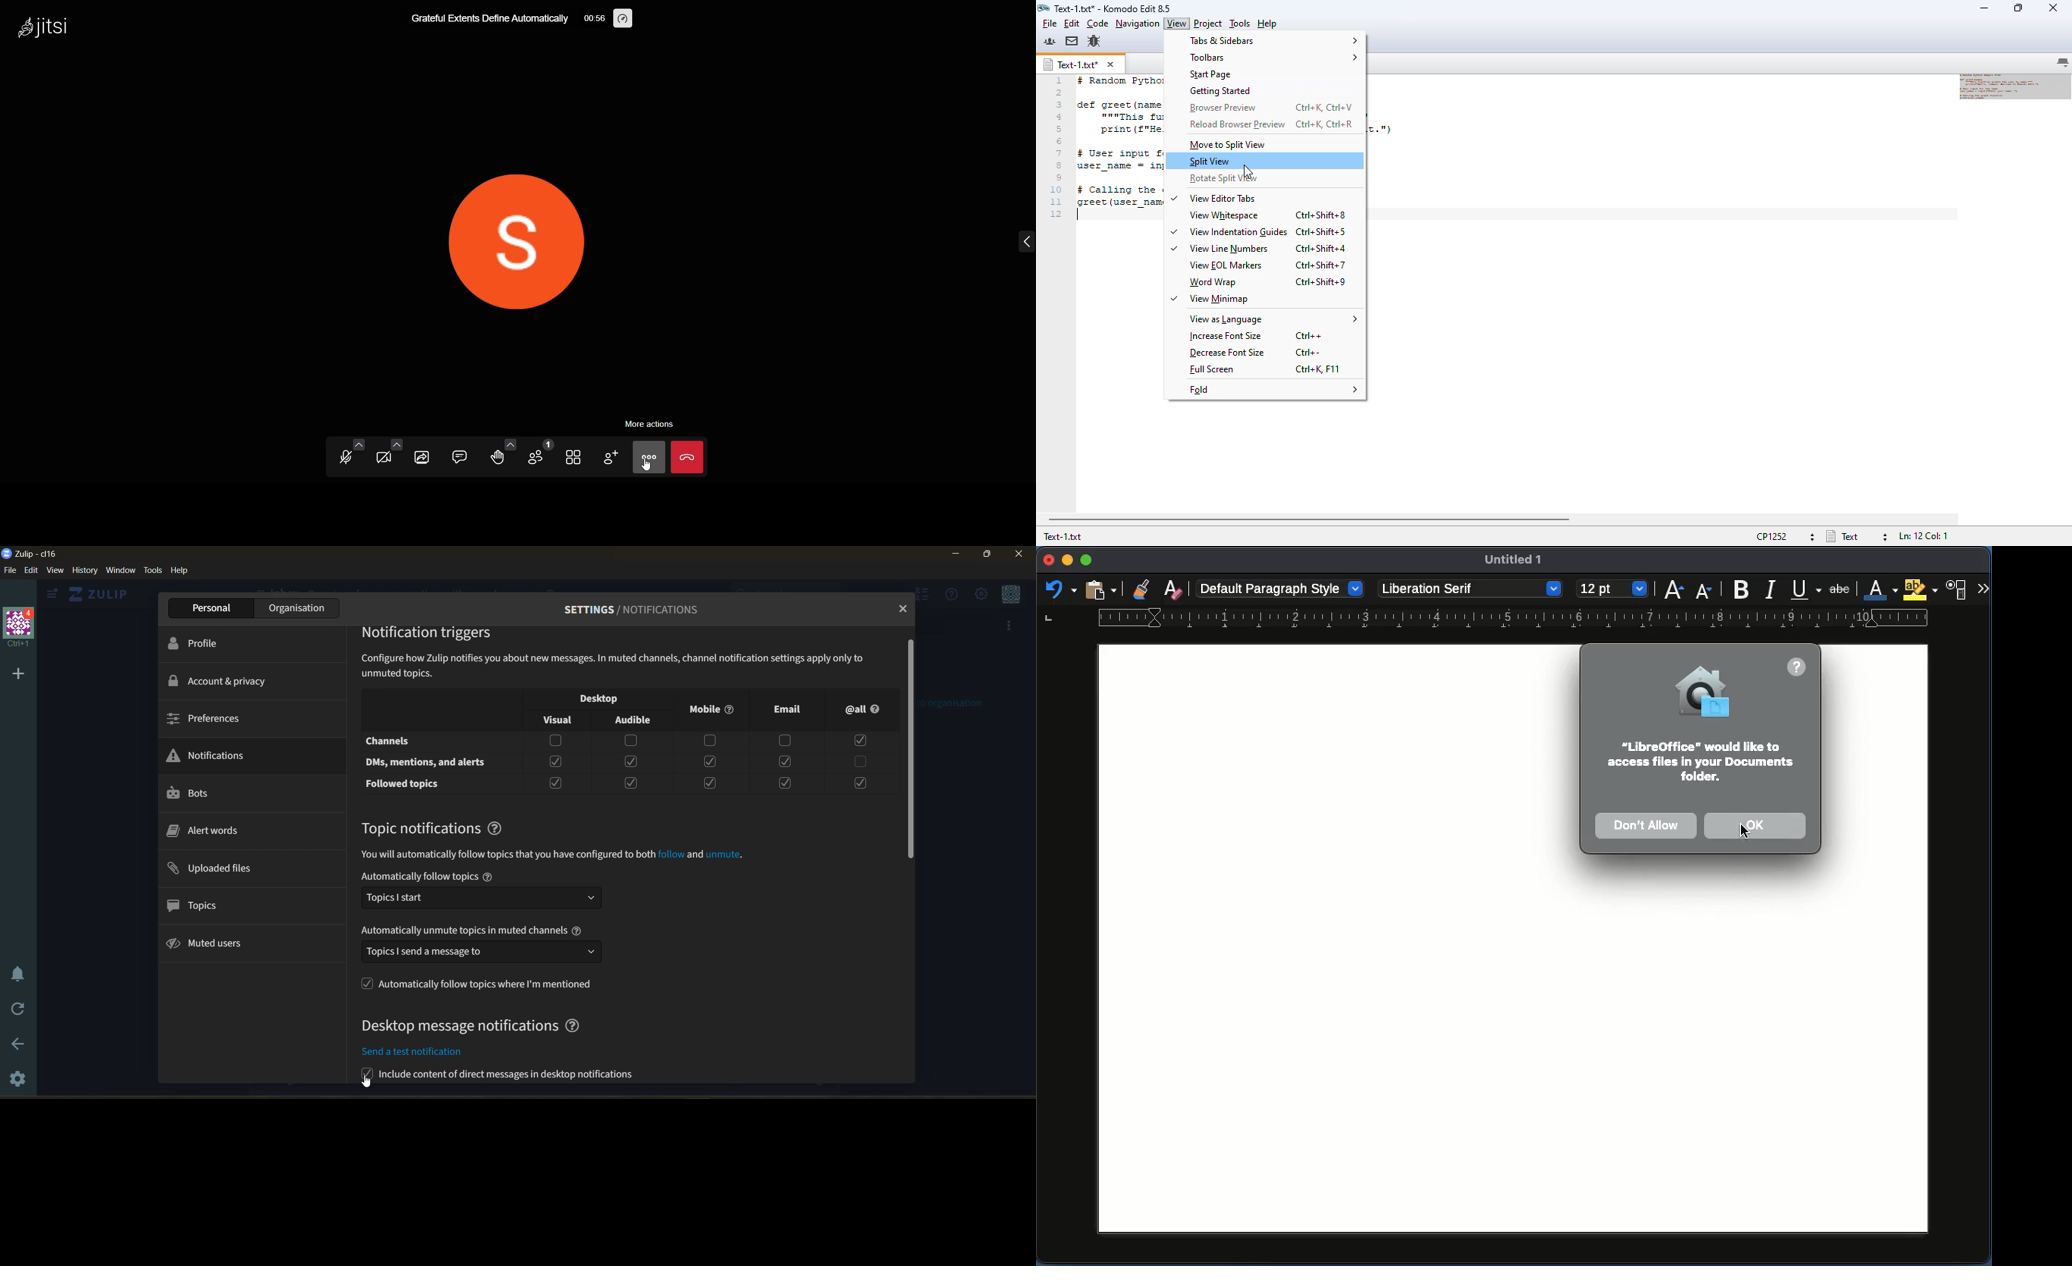  I want to click on more actions, so click(651, 424).